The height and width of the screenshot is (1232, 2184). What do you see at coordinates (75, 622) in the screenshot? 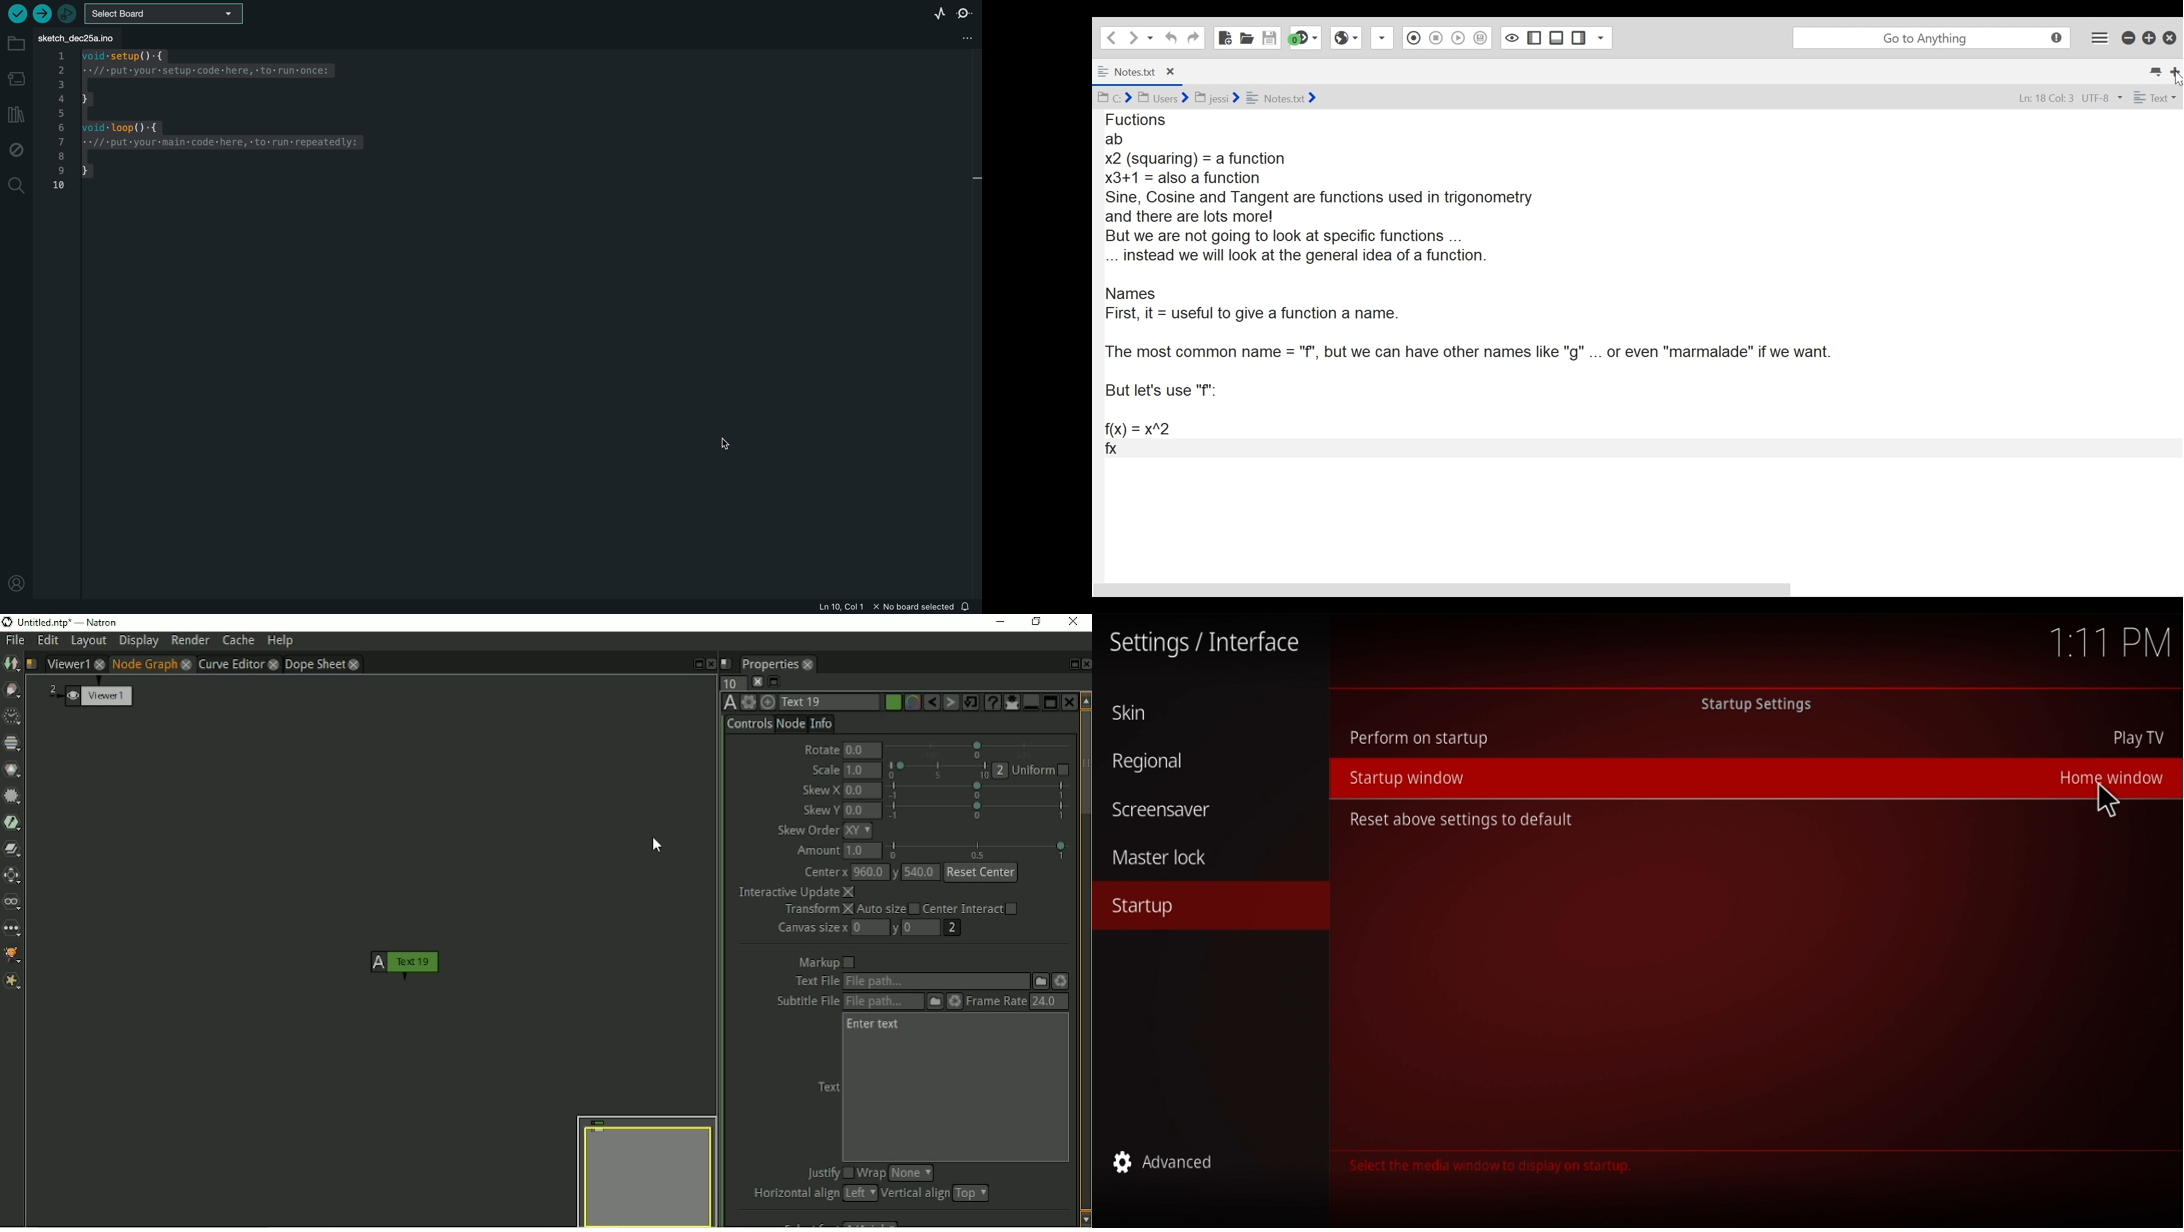
I see `title` at bounding box center [75, 622].